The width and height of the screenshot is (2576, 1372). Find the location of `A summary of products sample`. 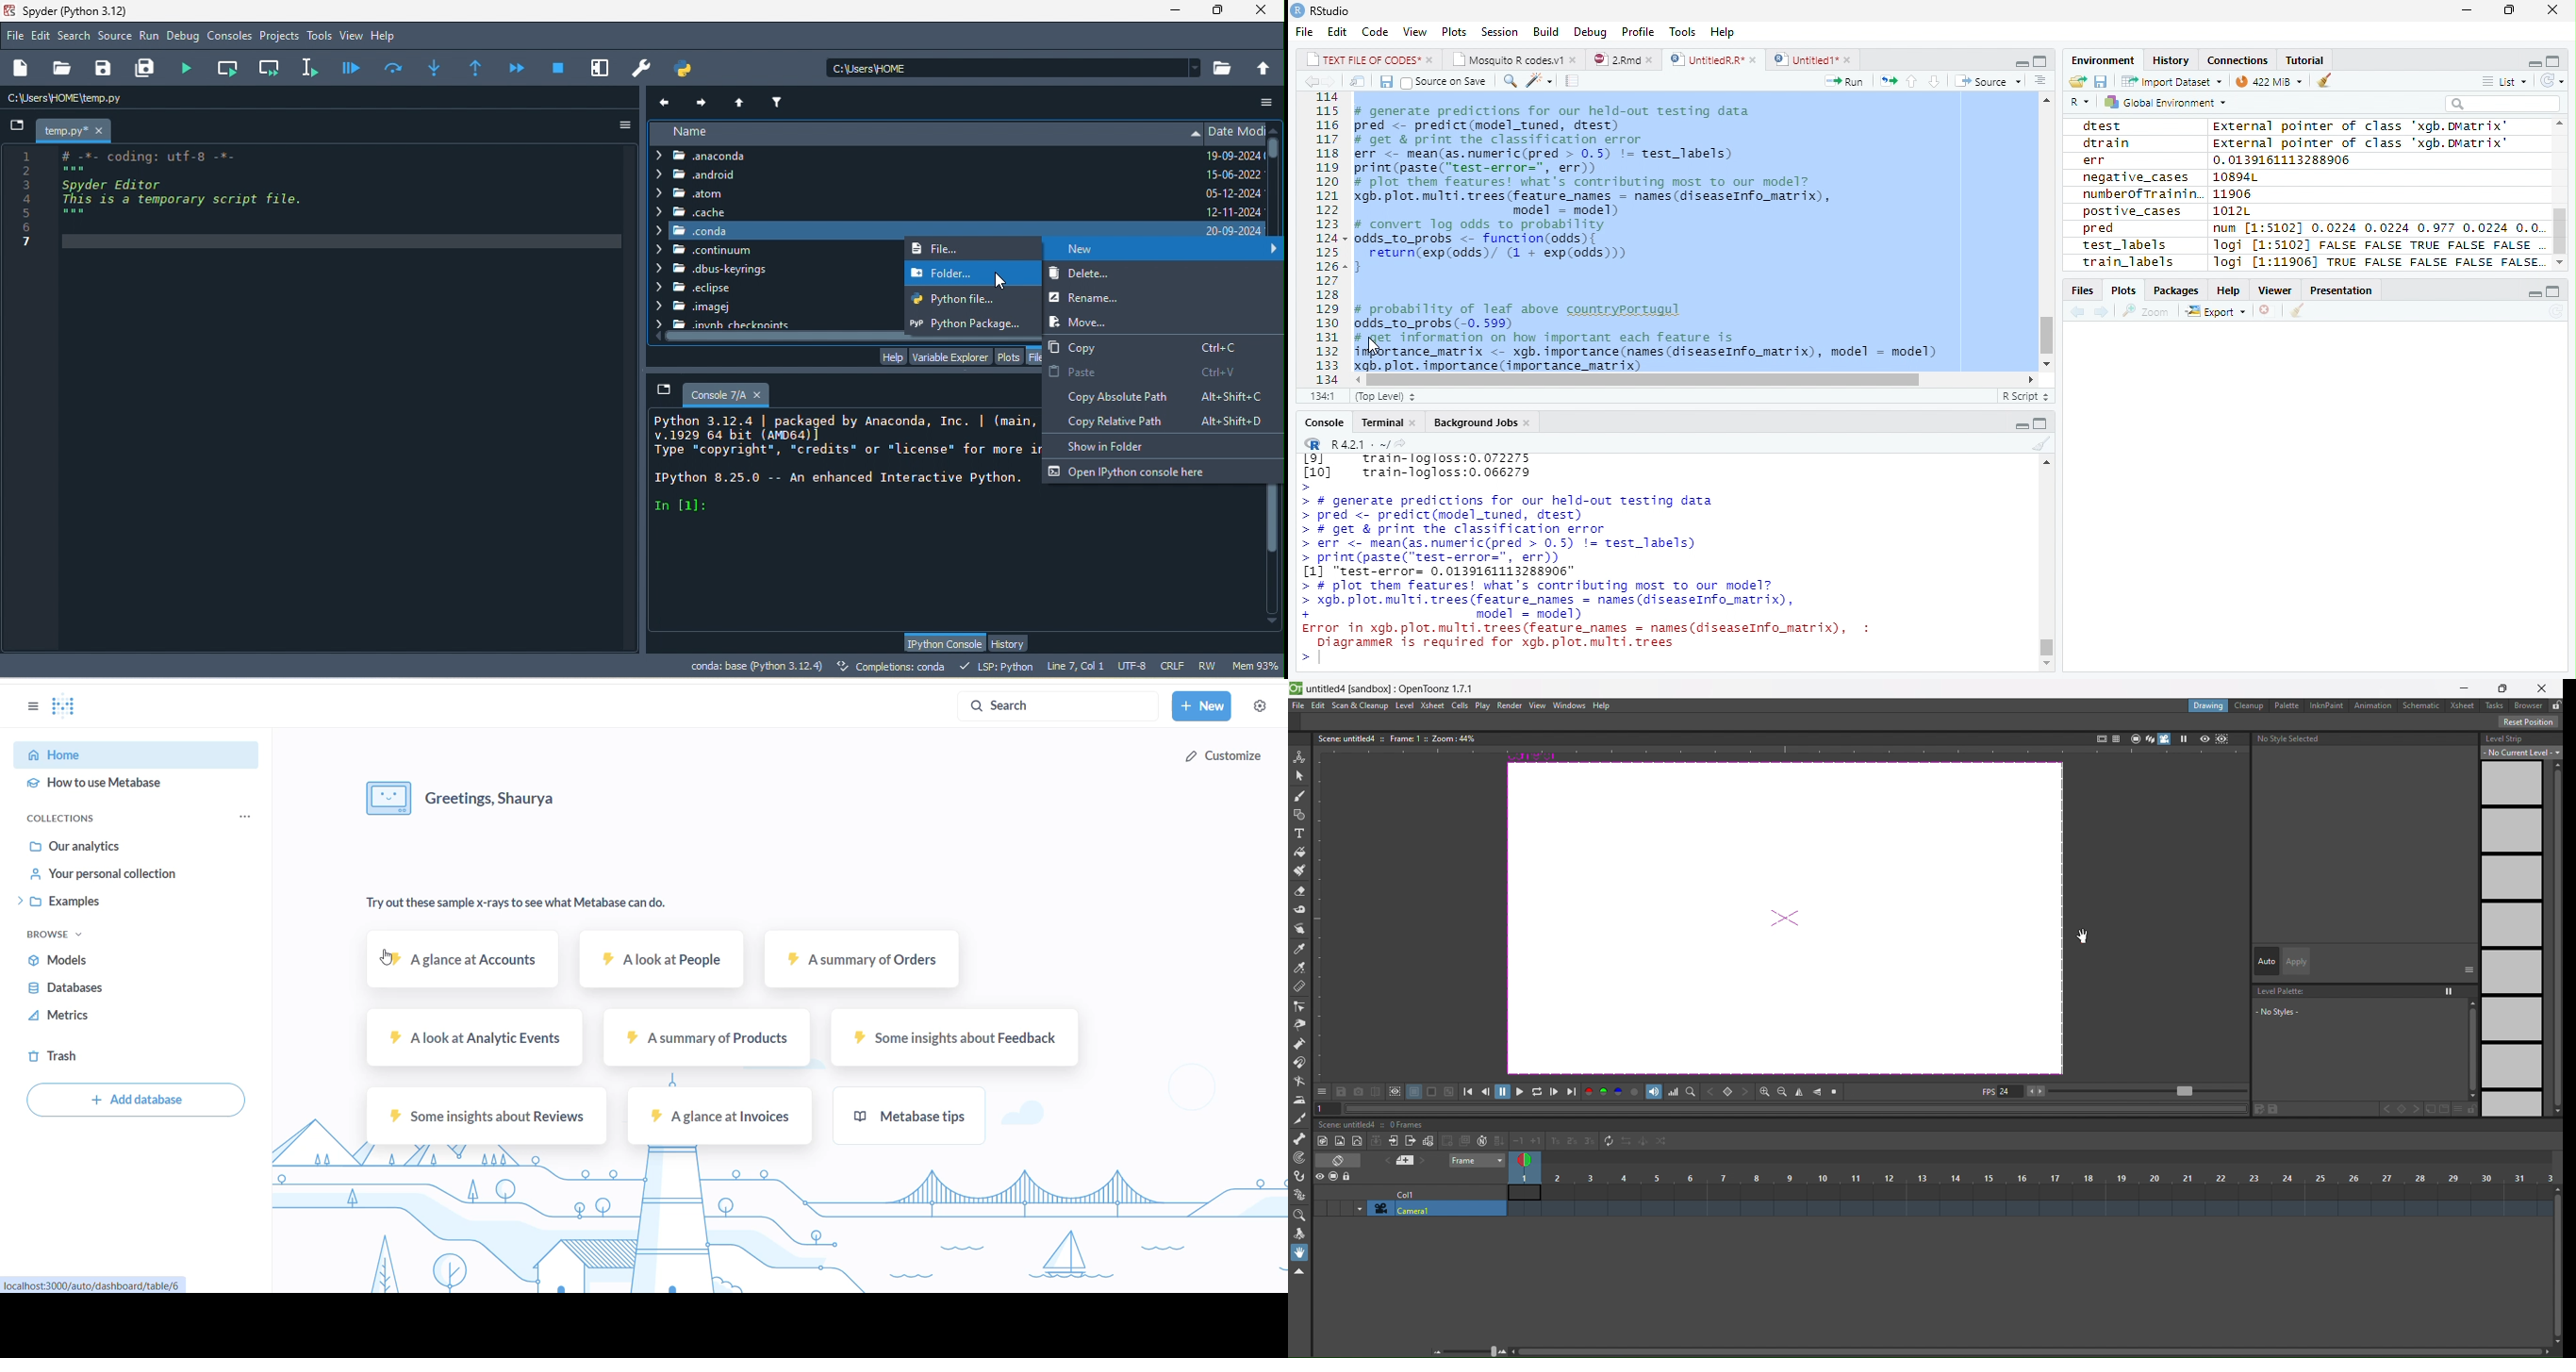

A summary of products sample is located at coordinates (703, 1040).